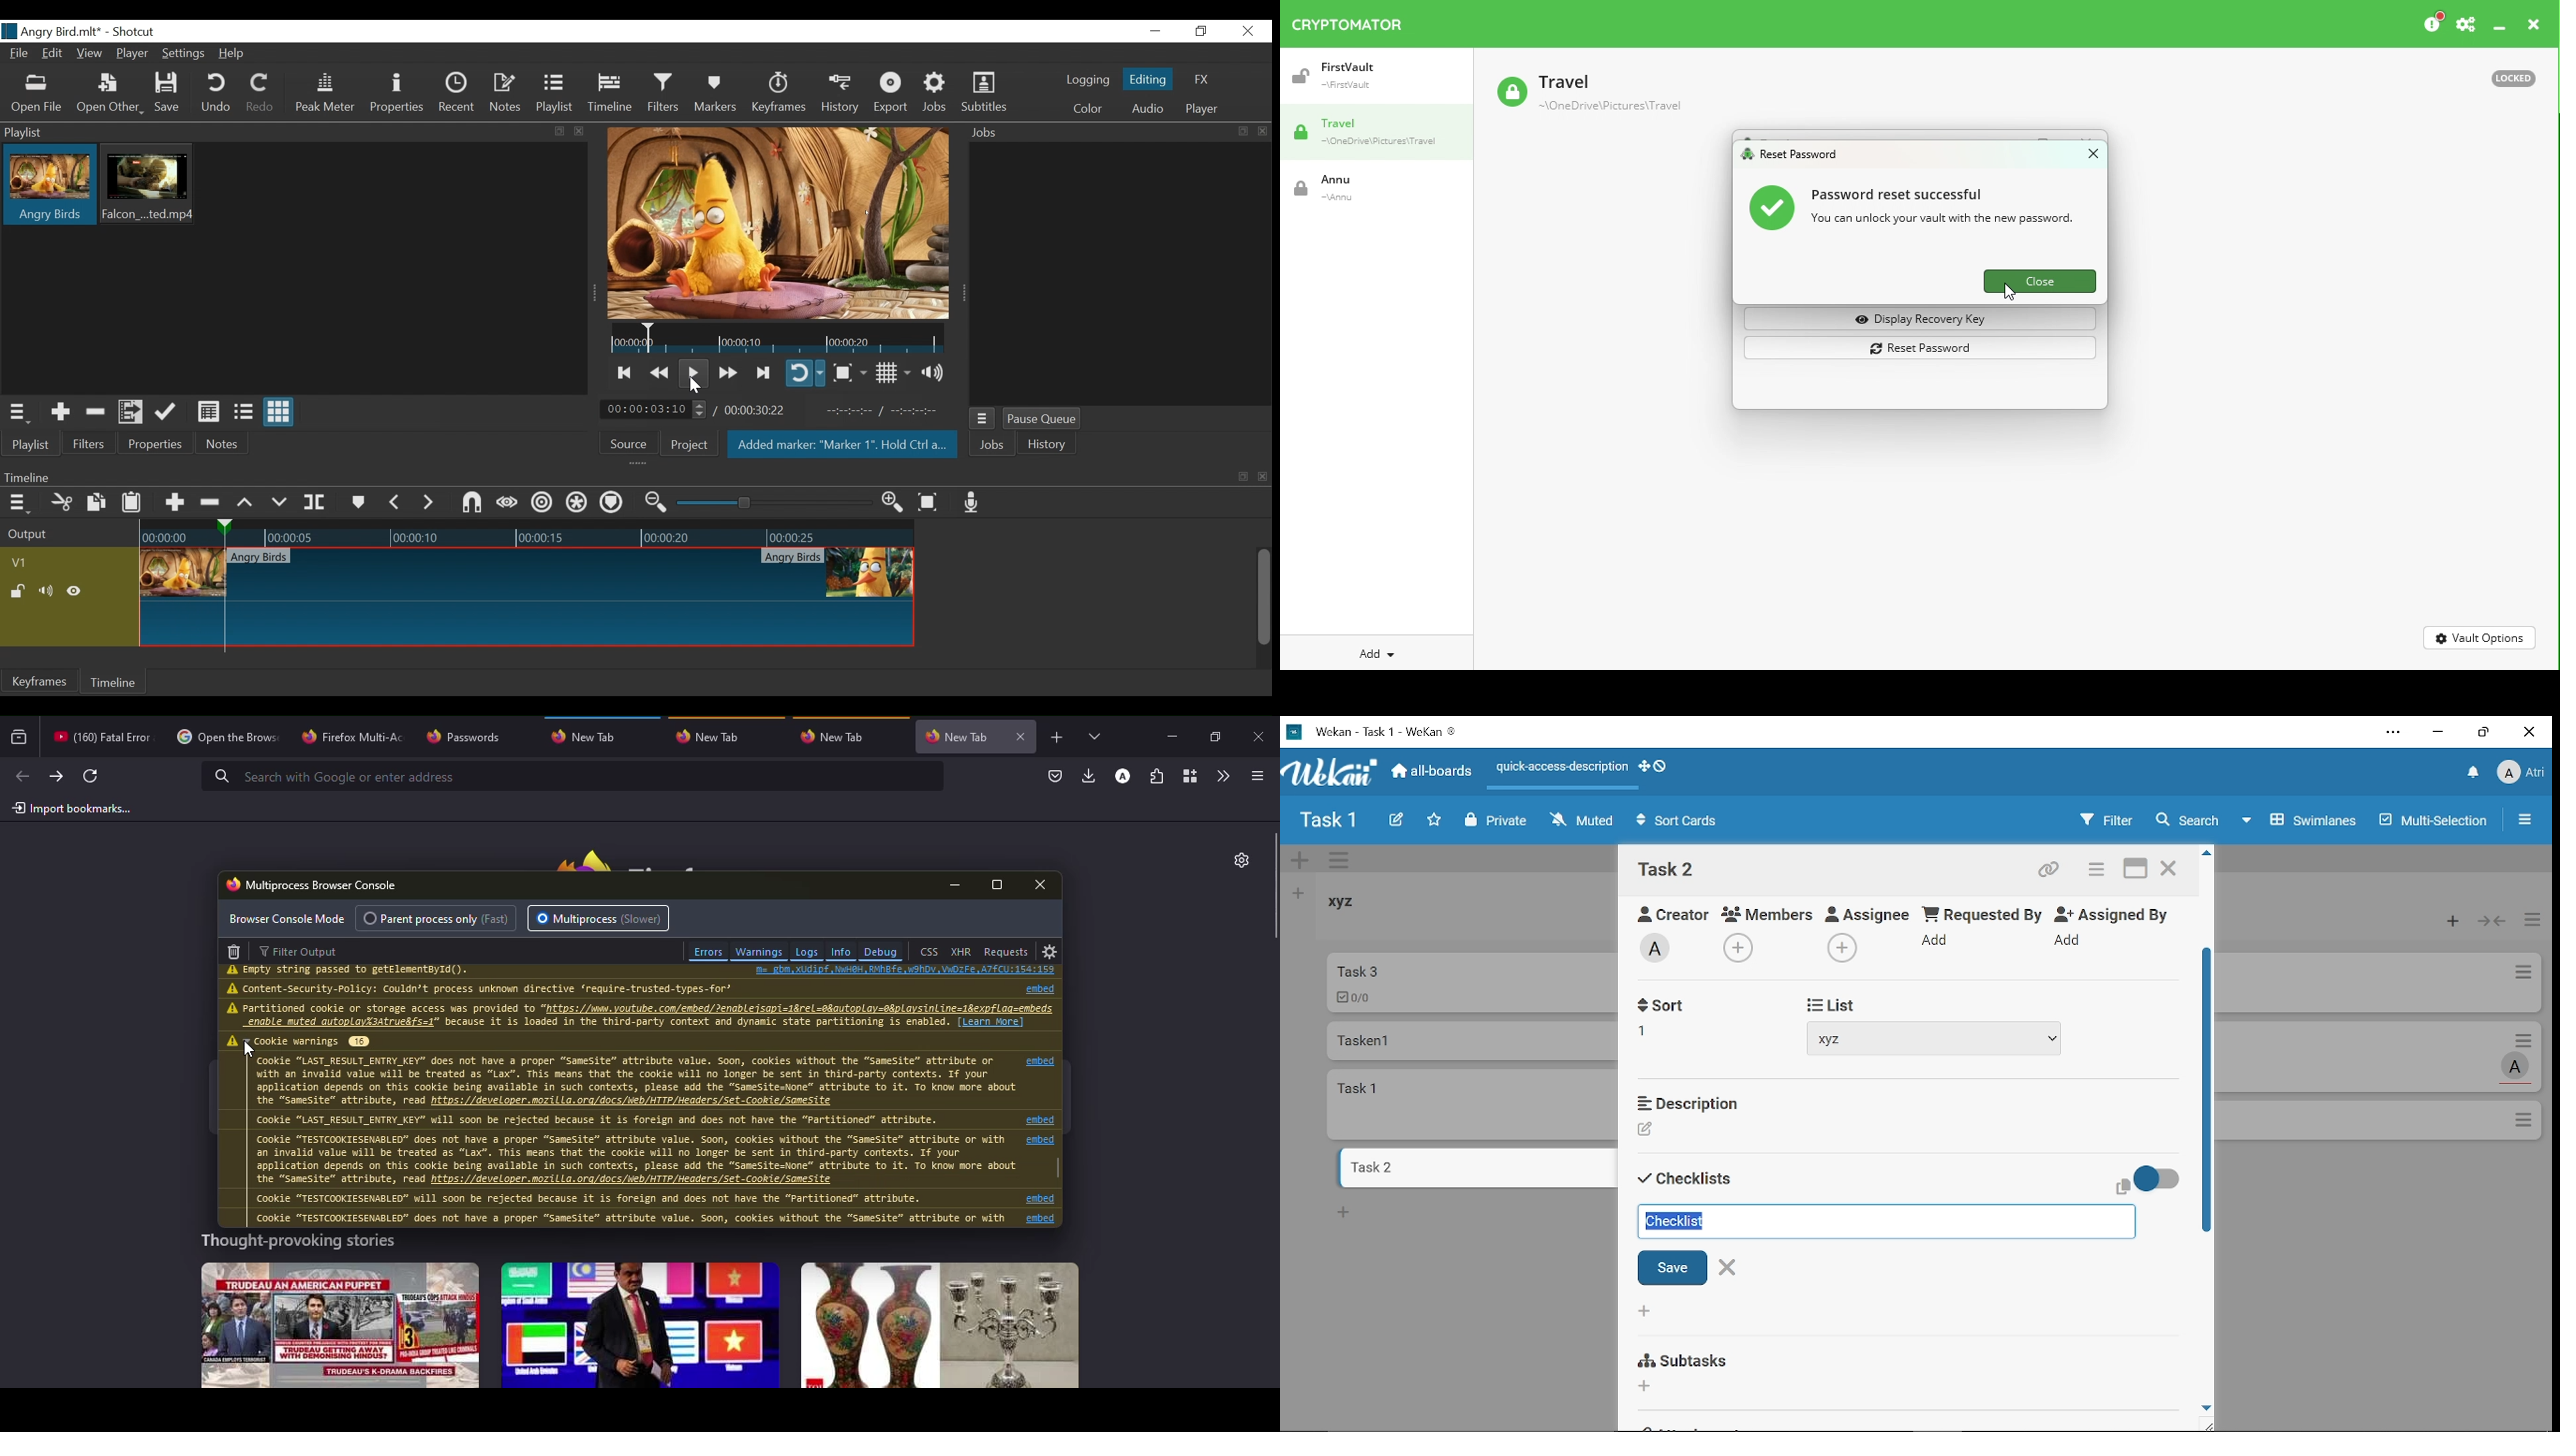 This screenshot has height=1456, width=2576. What do you see at coordinates (2534, 27) in the screenshot?
I see `Close` at bounding box center [2534, 27].